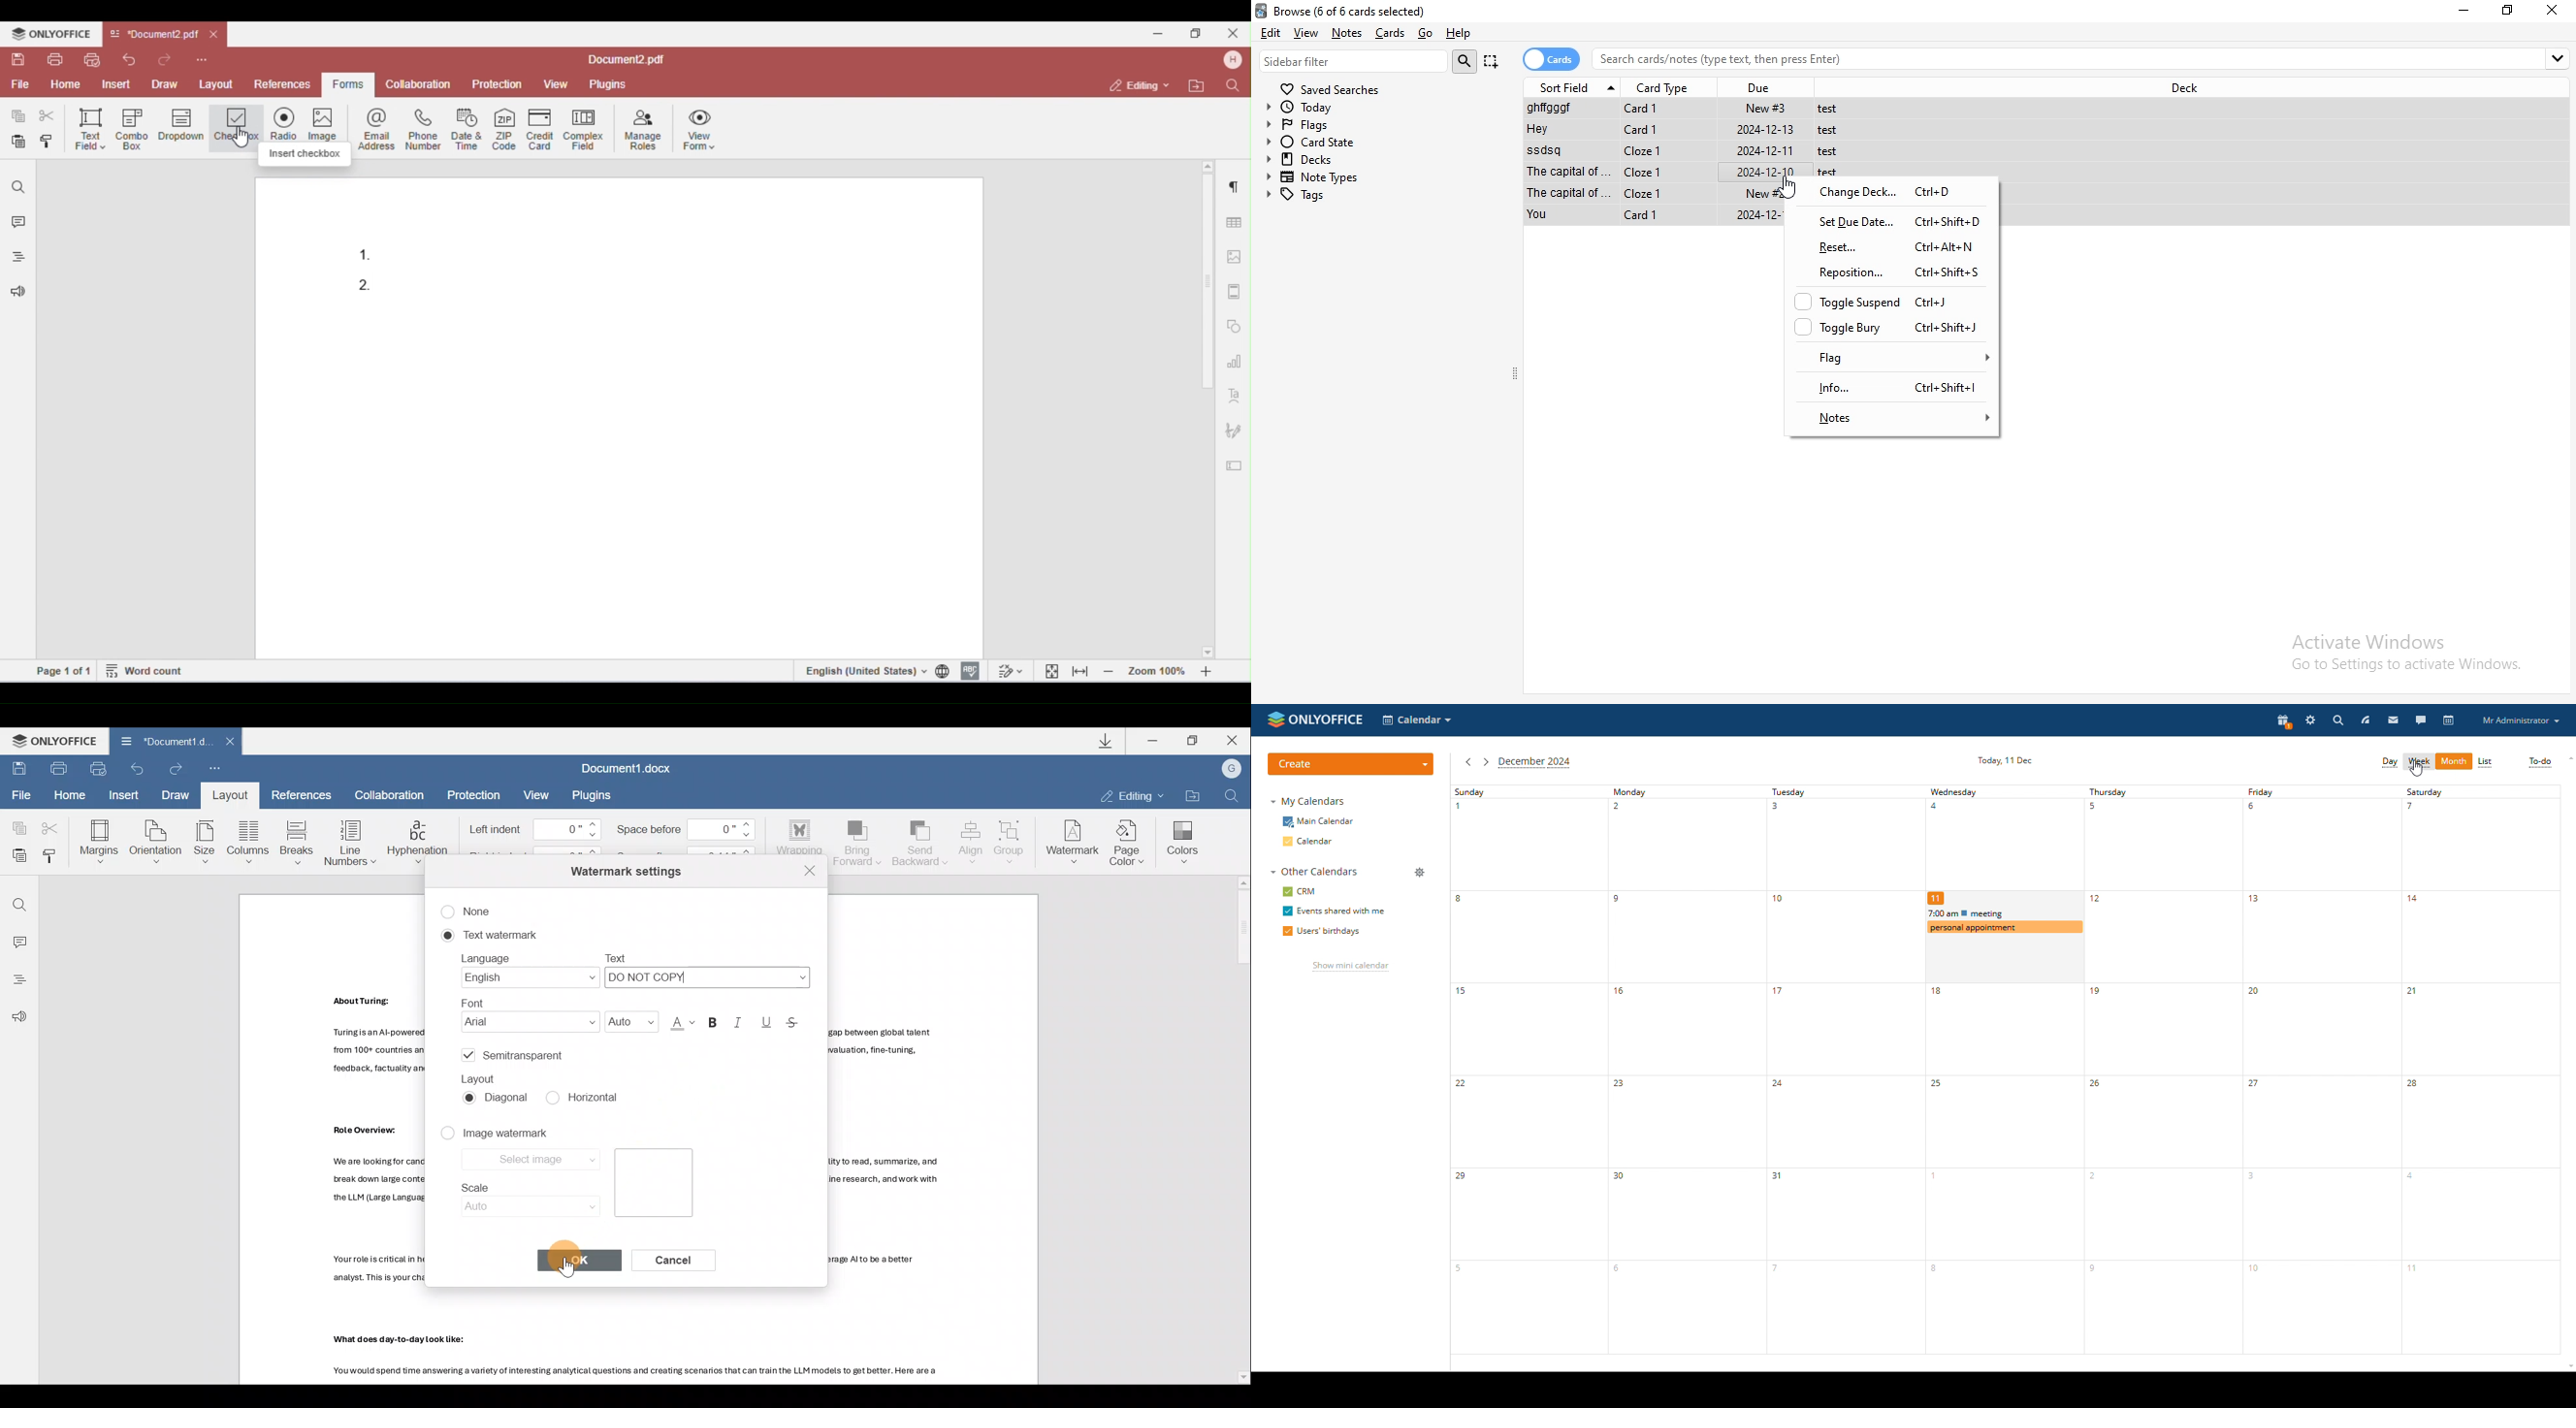  What do you see at coordinates (508, 1136) in the screenshot?
I see `Image watermark` at bounding box center [508, 1136].